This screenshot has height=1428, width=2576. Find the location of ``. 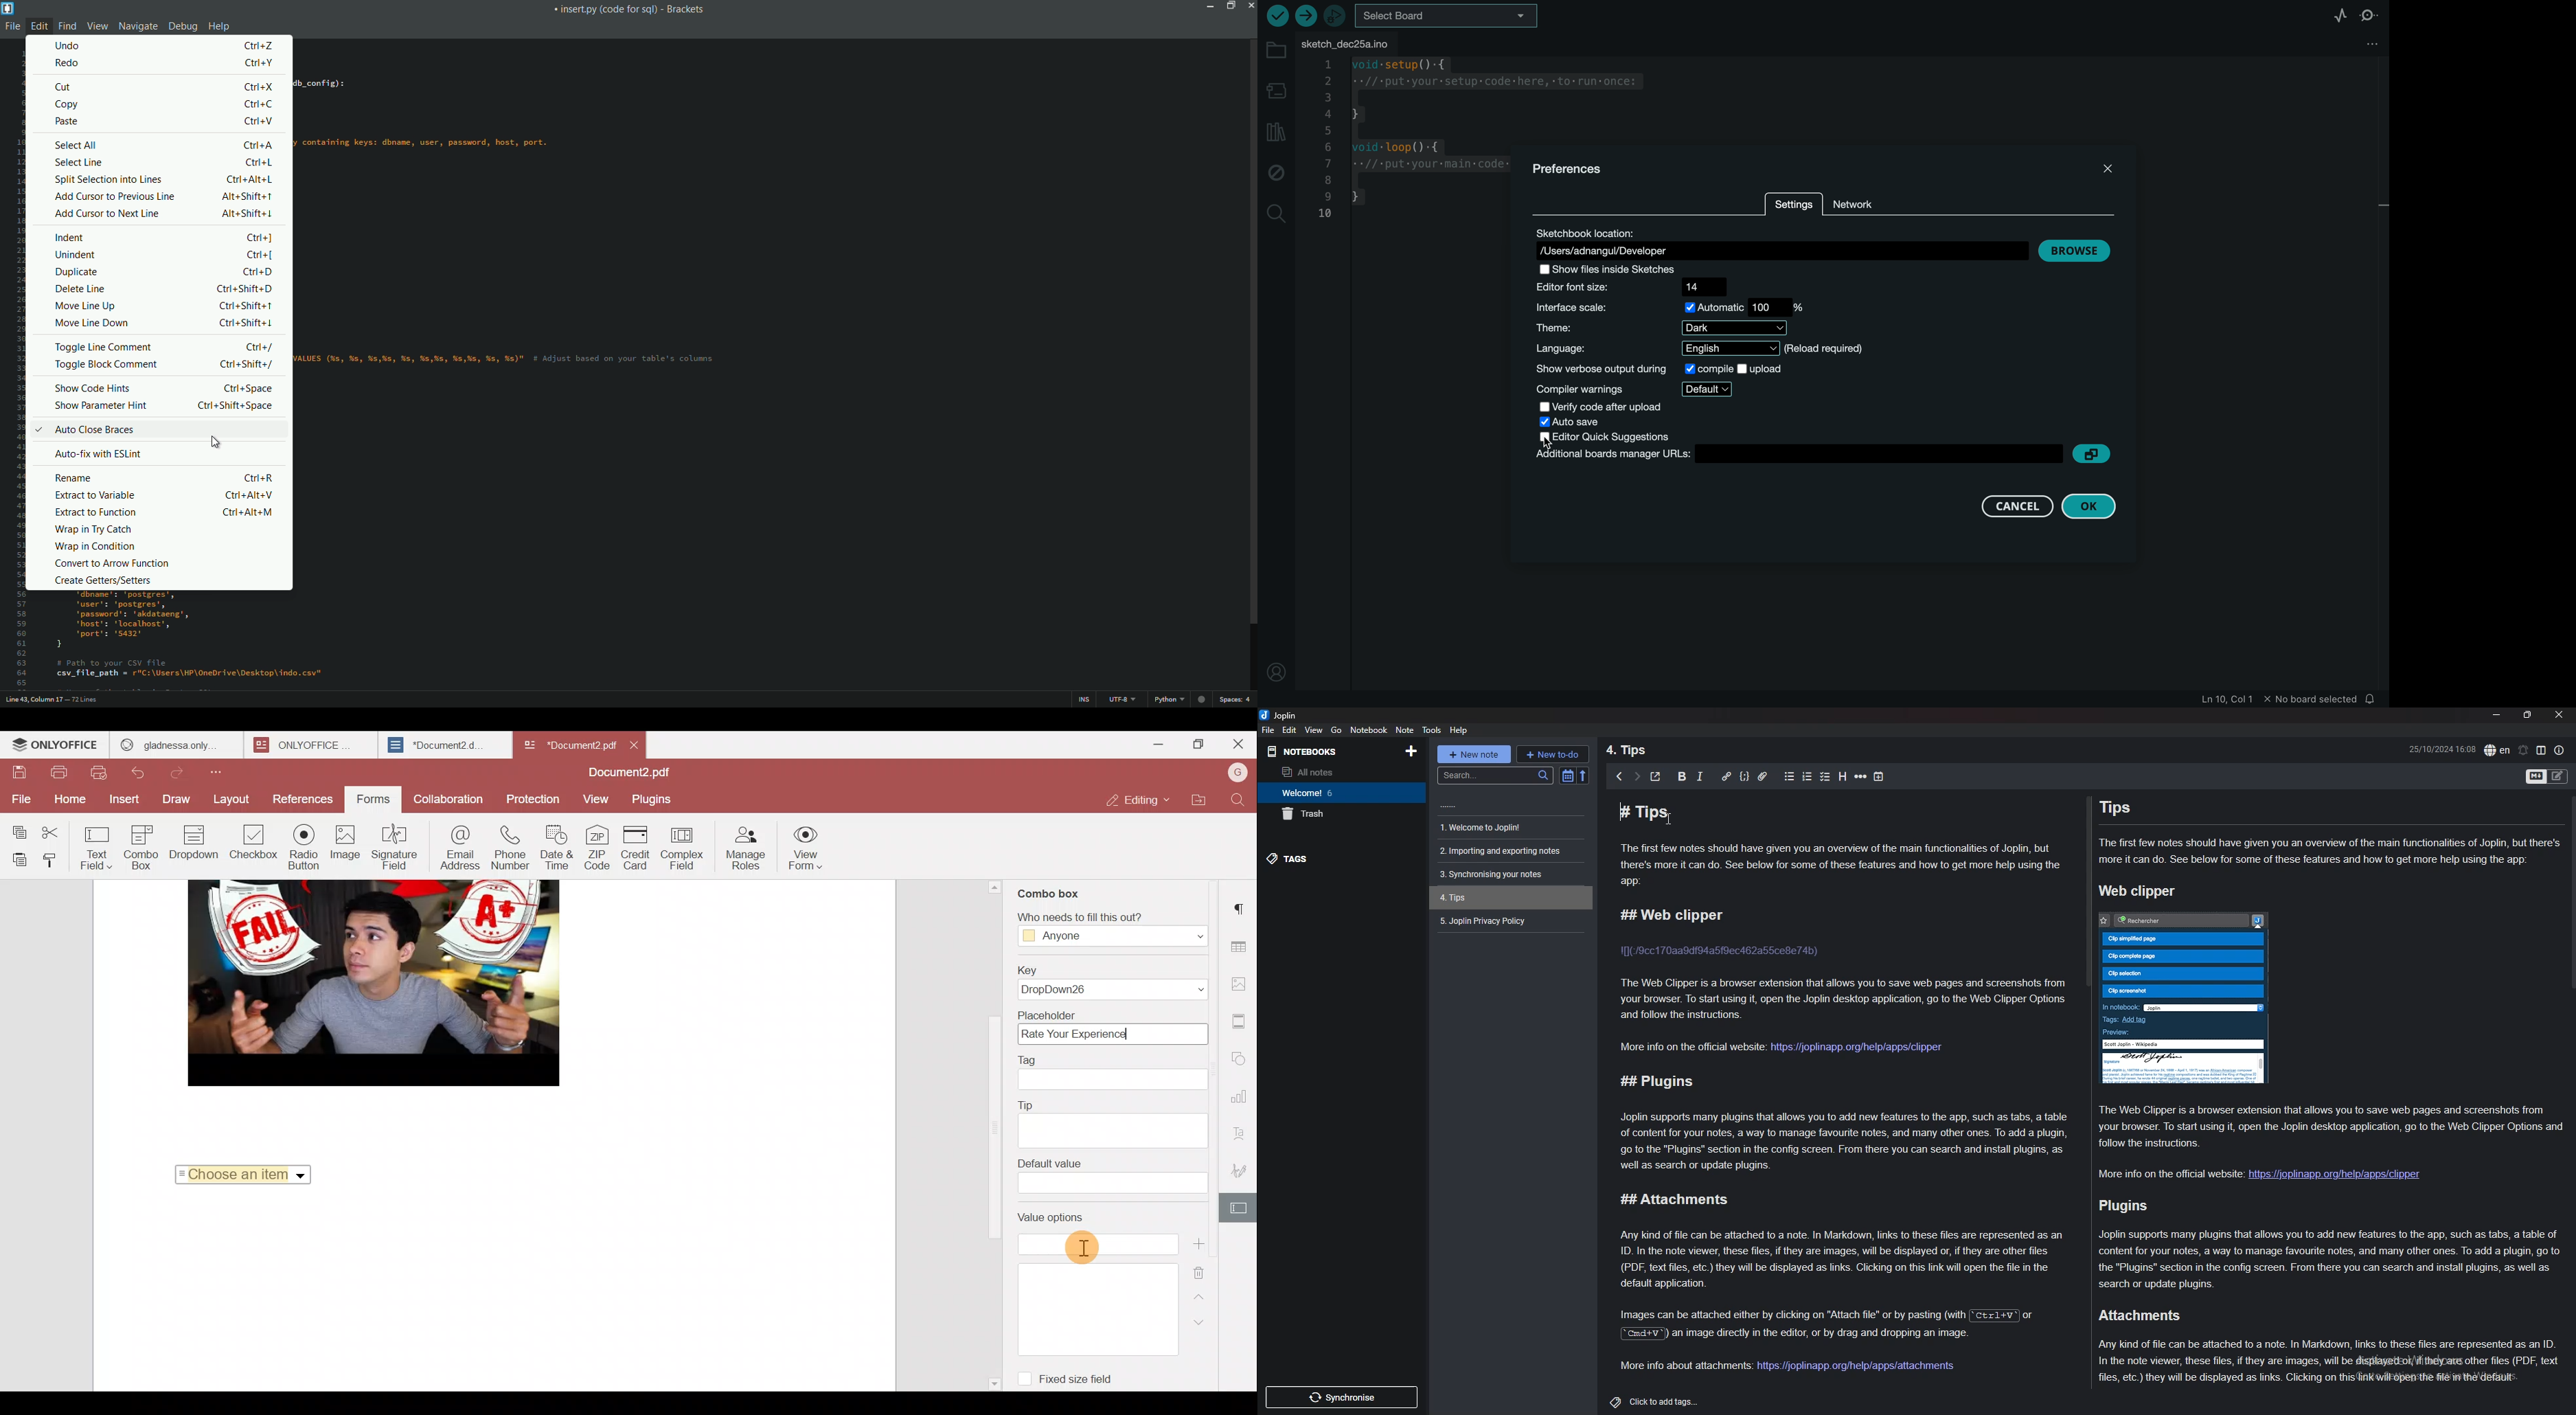

 is located at coordinates (1340, 1397).